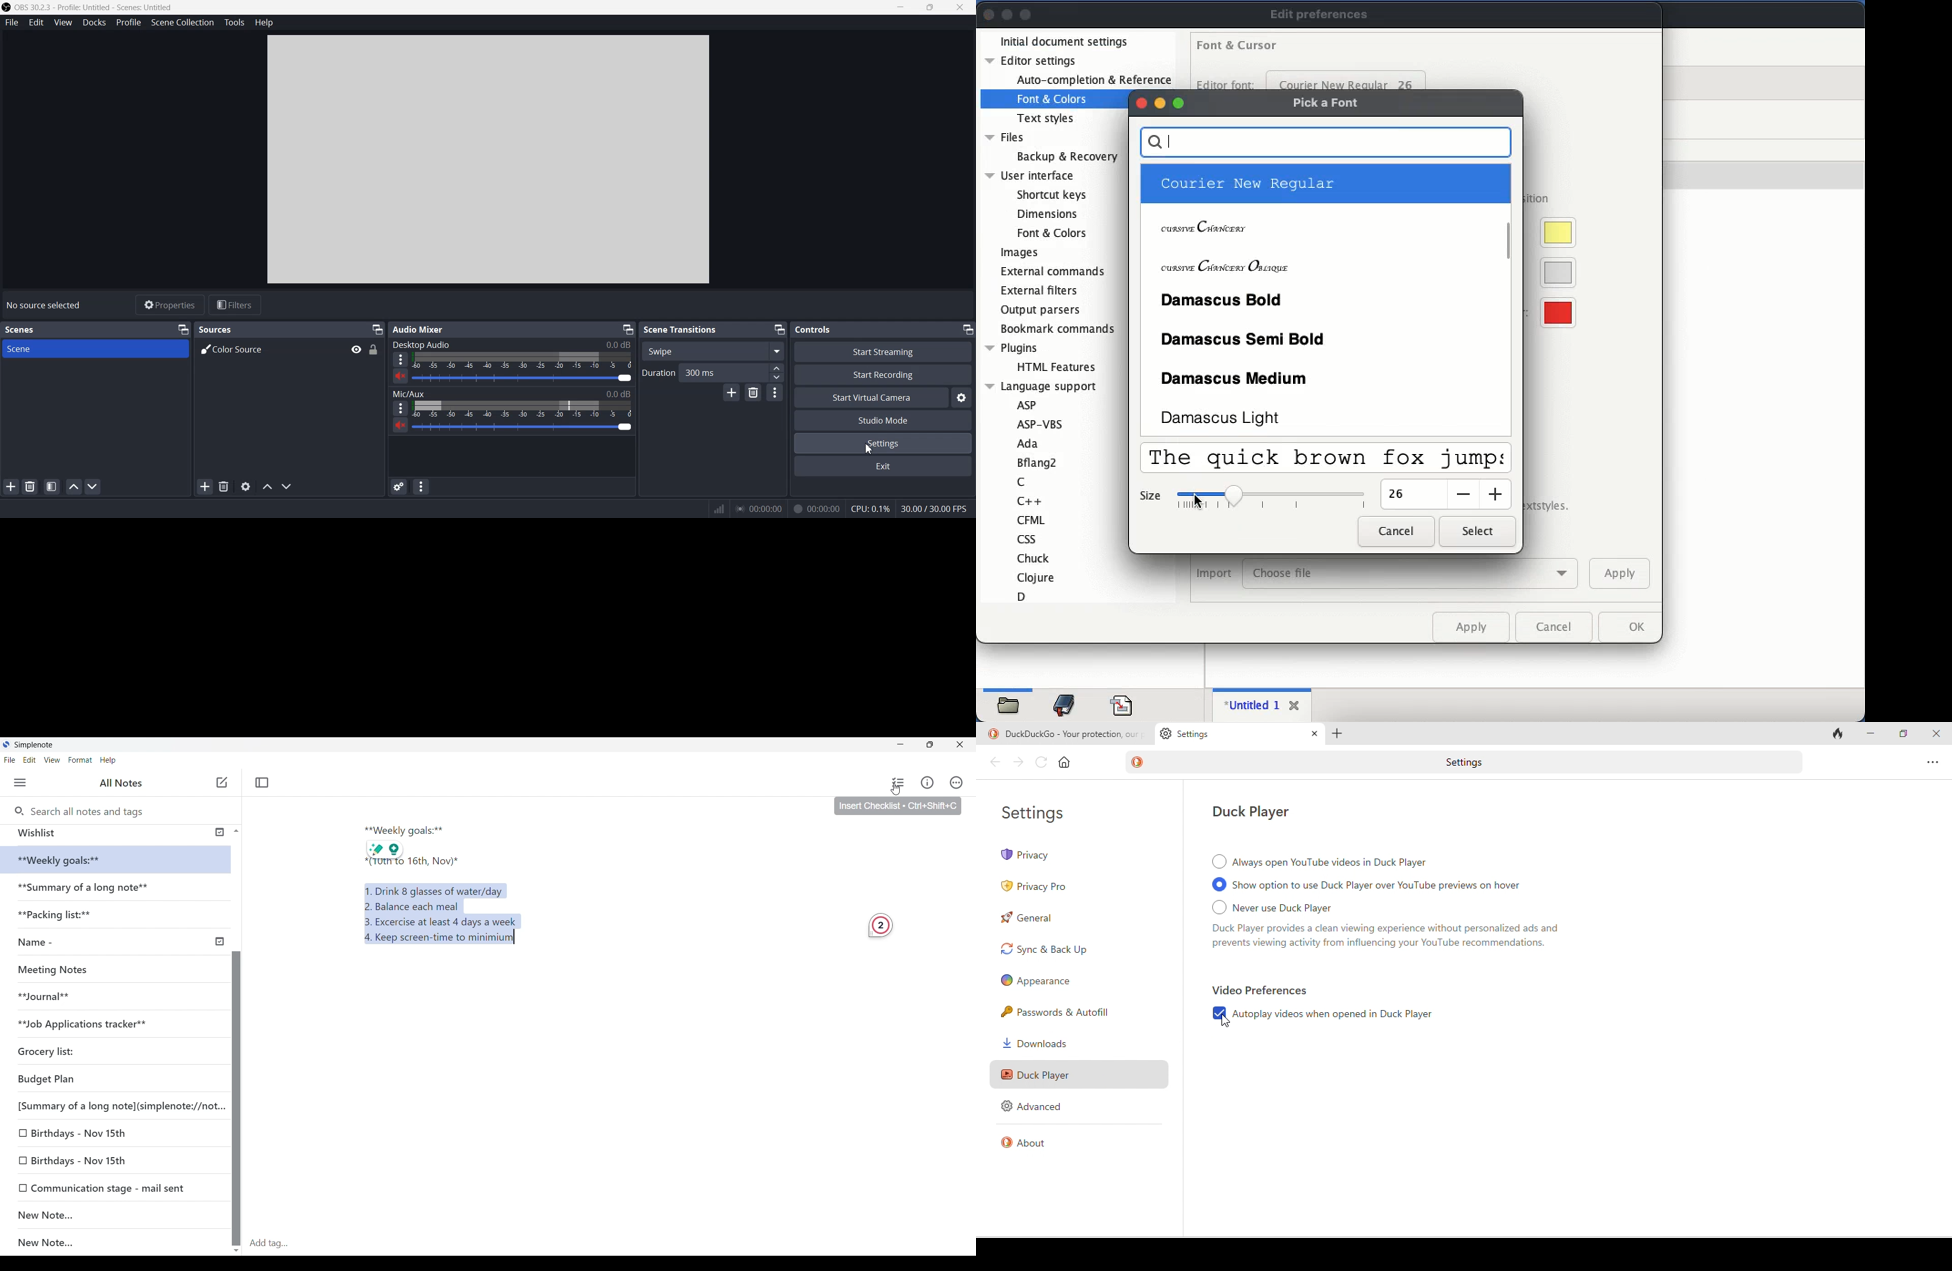 Image resolution: width=1960 pixels, height=1288 pixels. I want to click on **Weekly goals:**, so click(408, 829).